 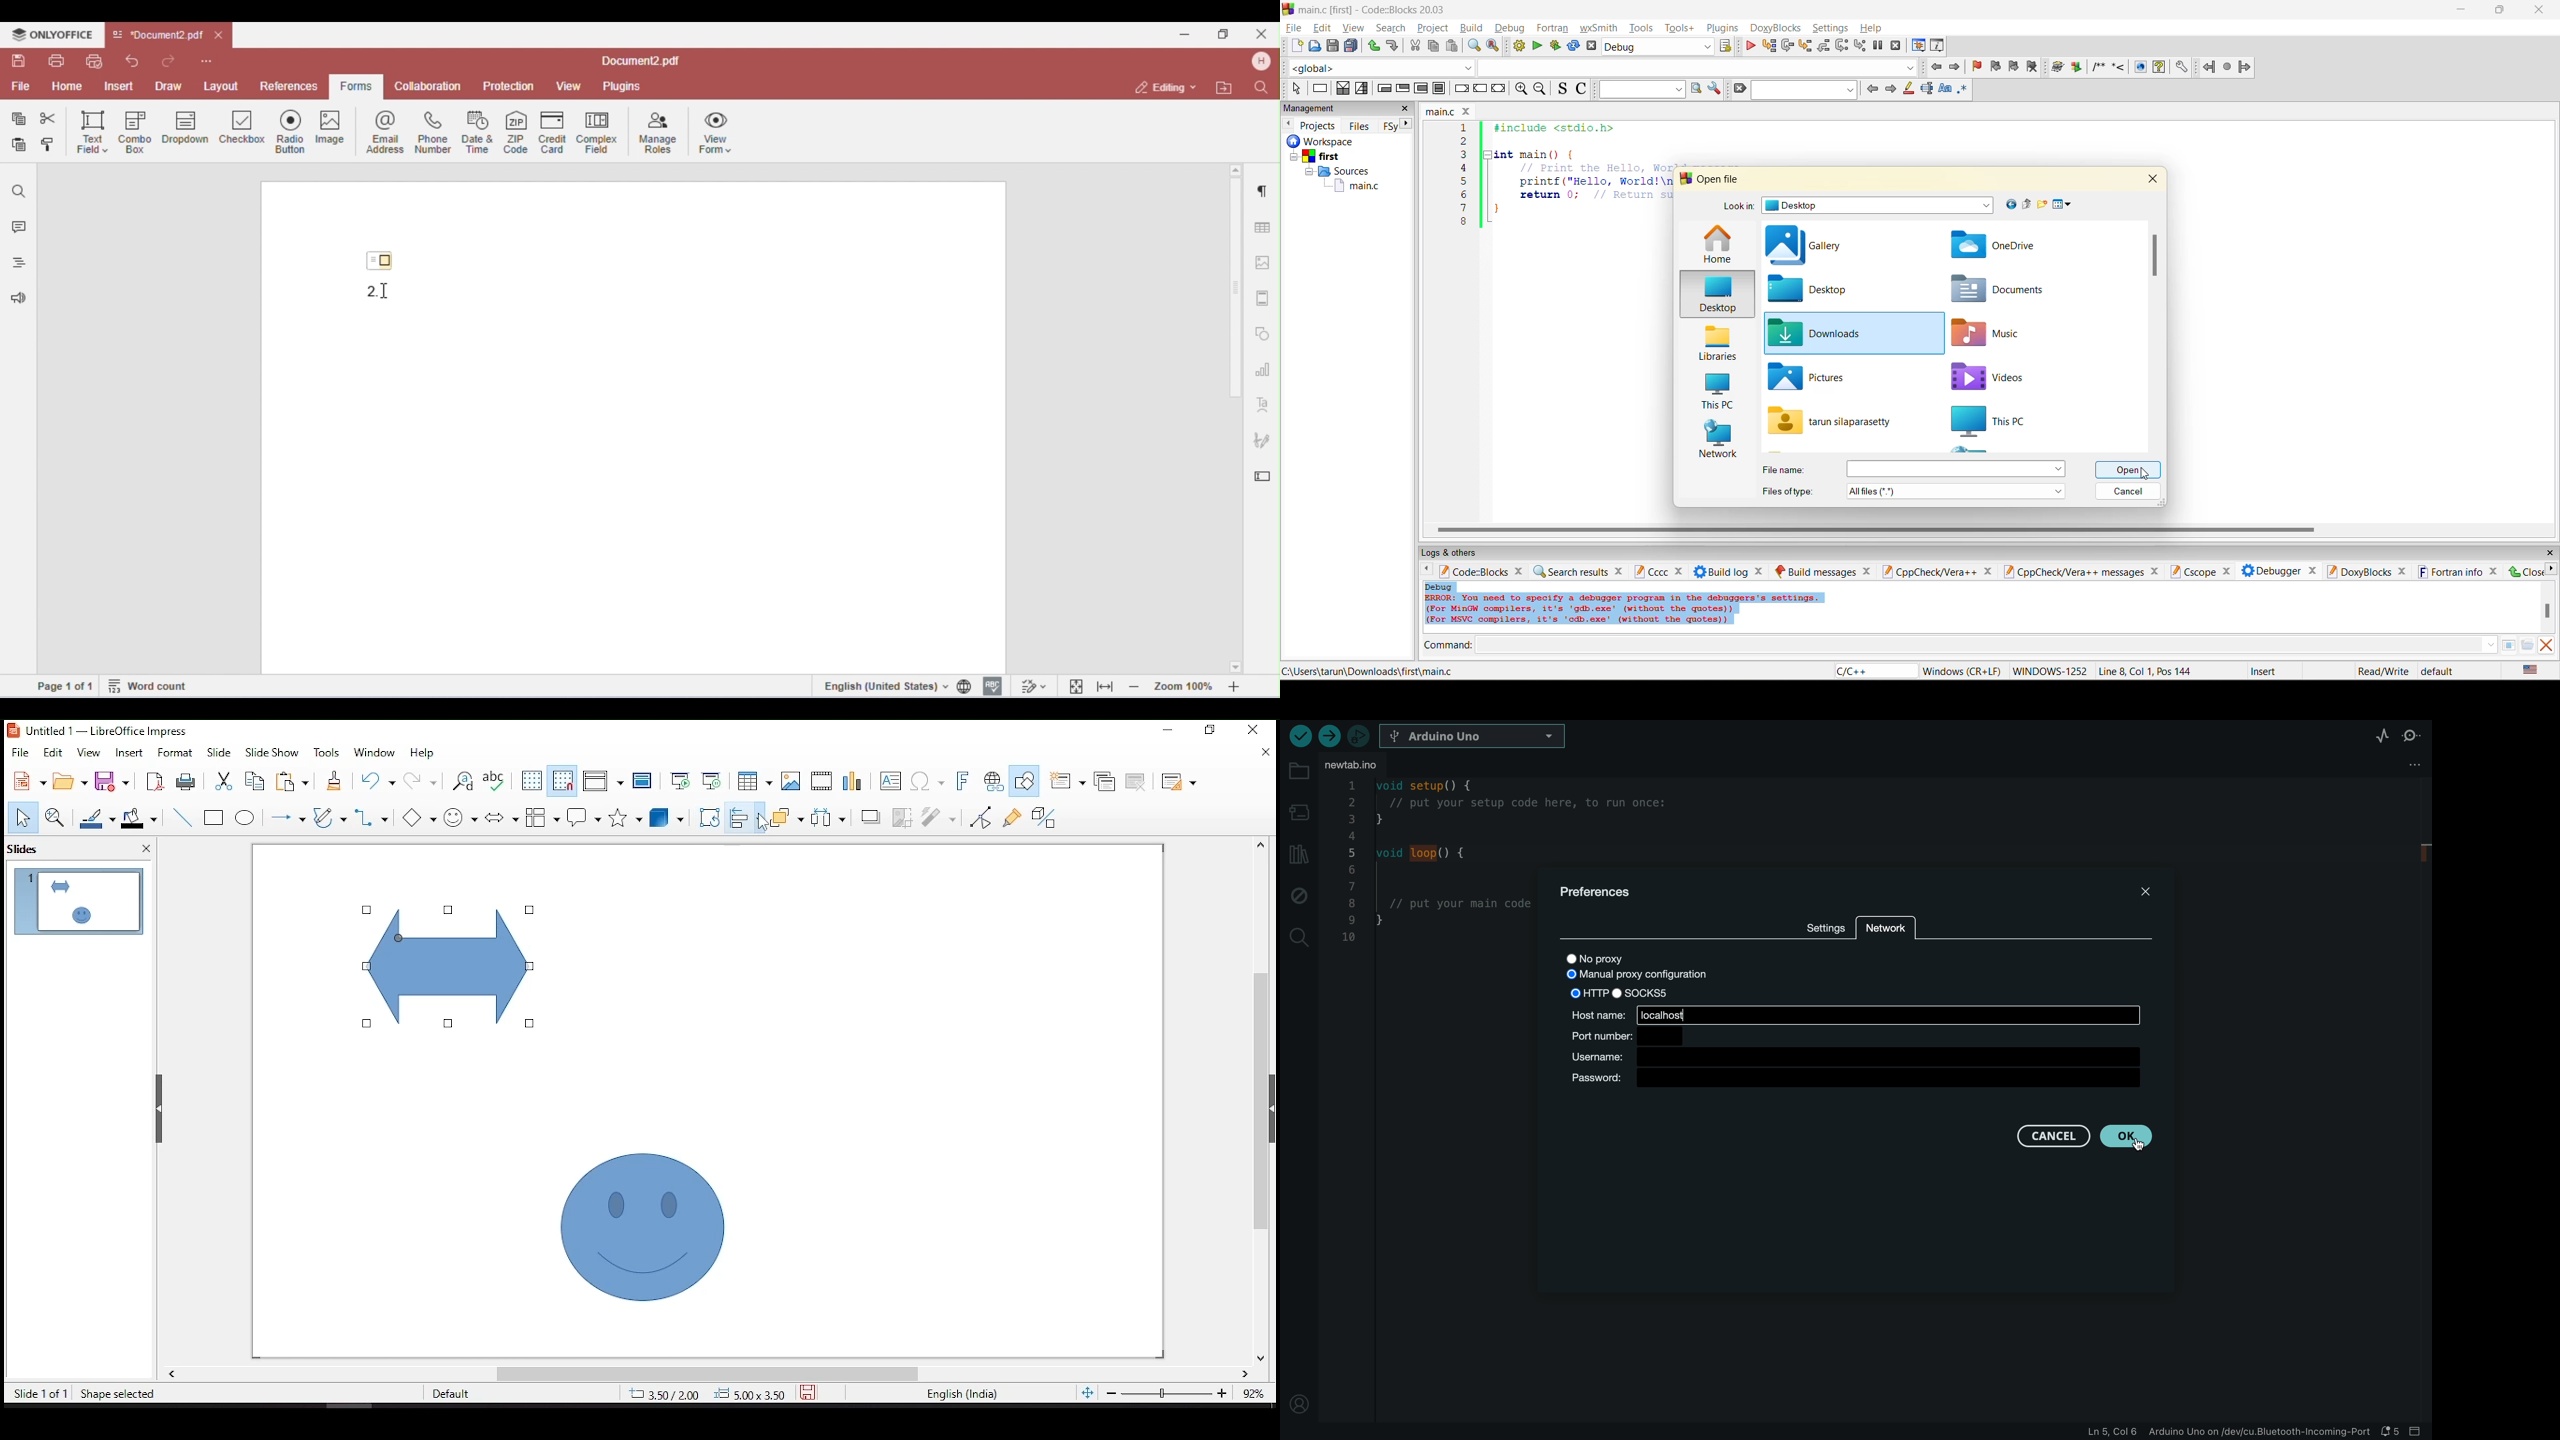 I want to click on step out, so click(x=1823, y=45).